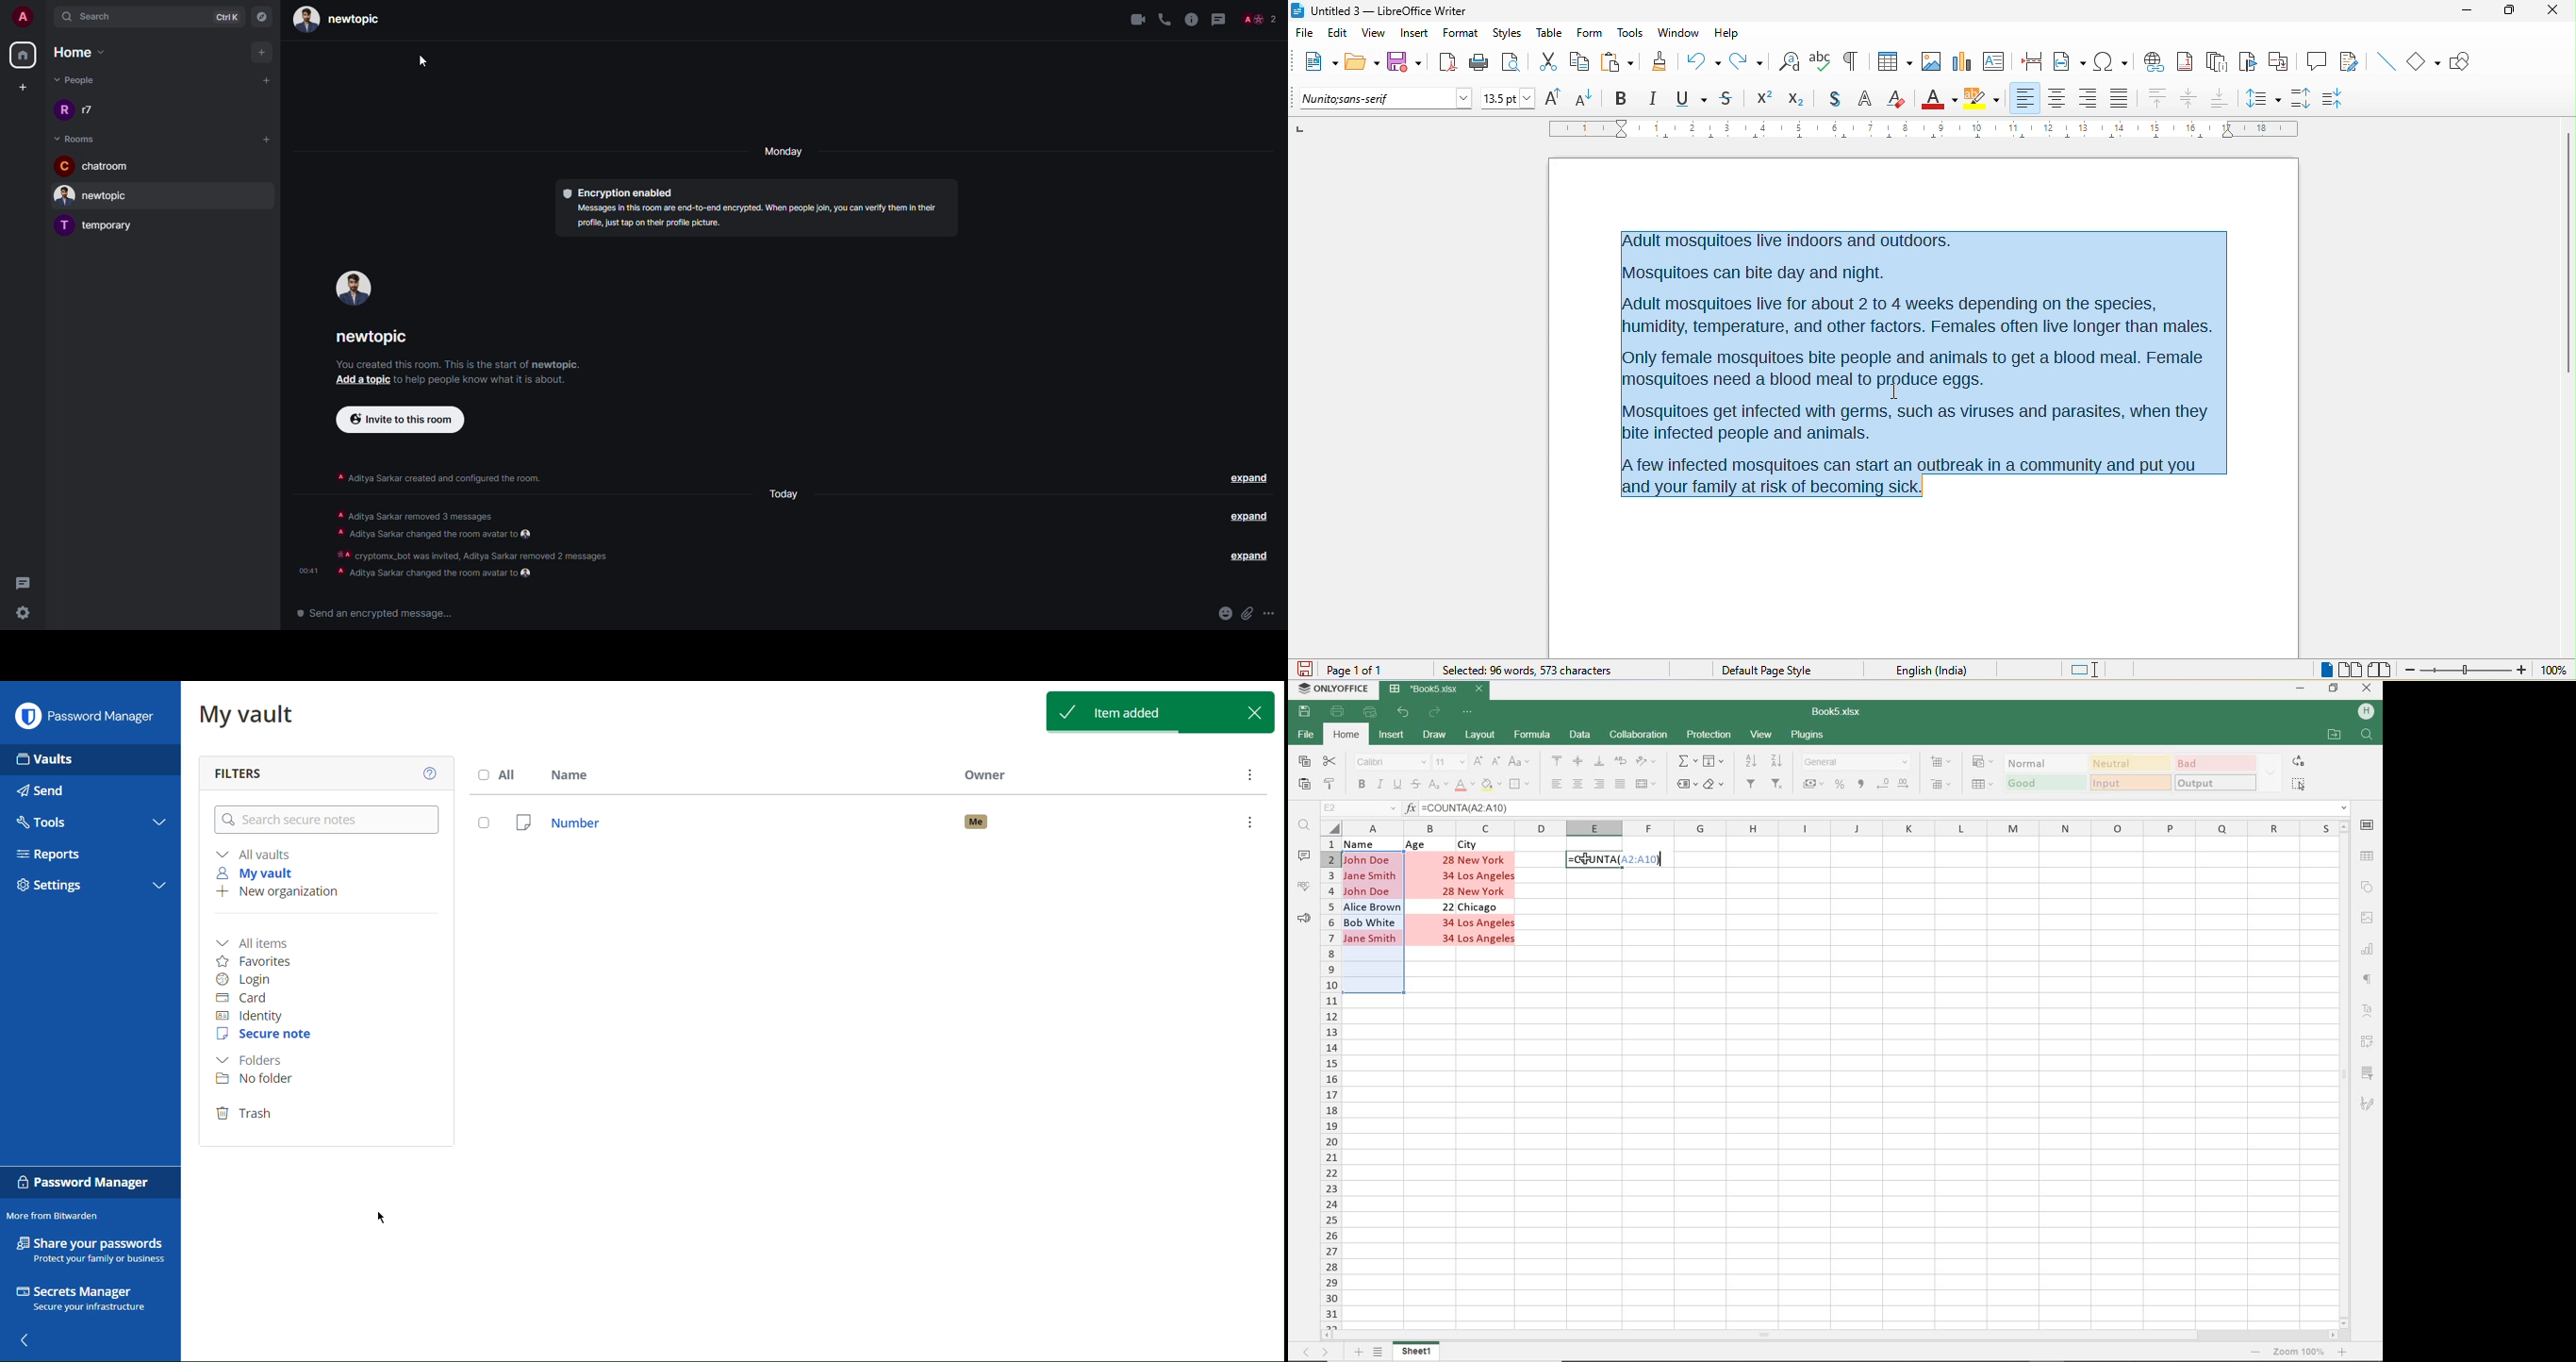 This screenshot has height=1372, width=2576. Describe the element at coordinates (230, 17) in the screenshot. I see `ctrlK` at that location.